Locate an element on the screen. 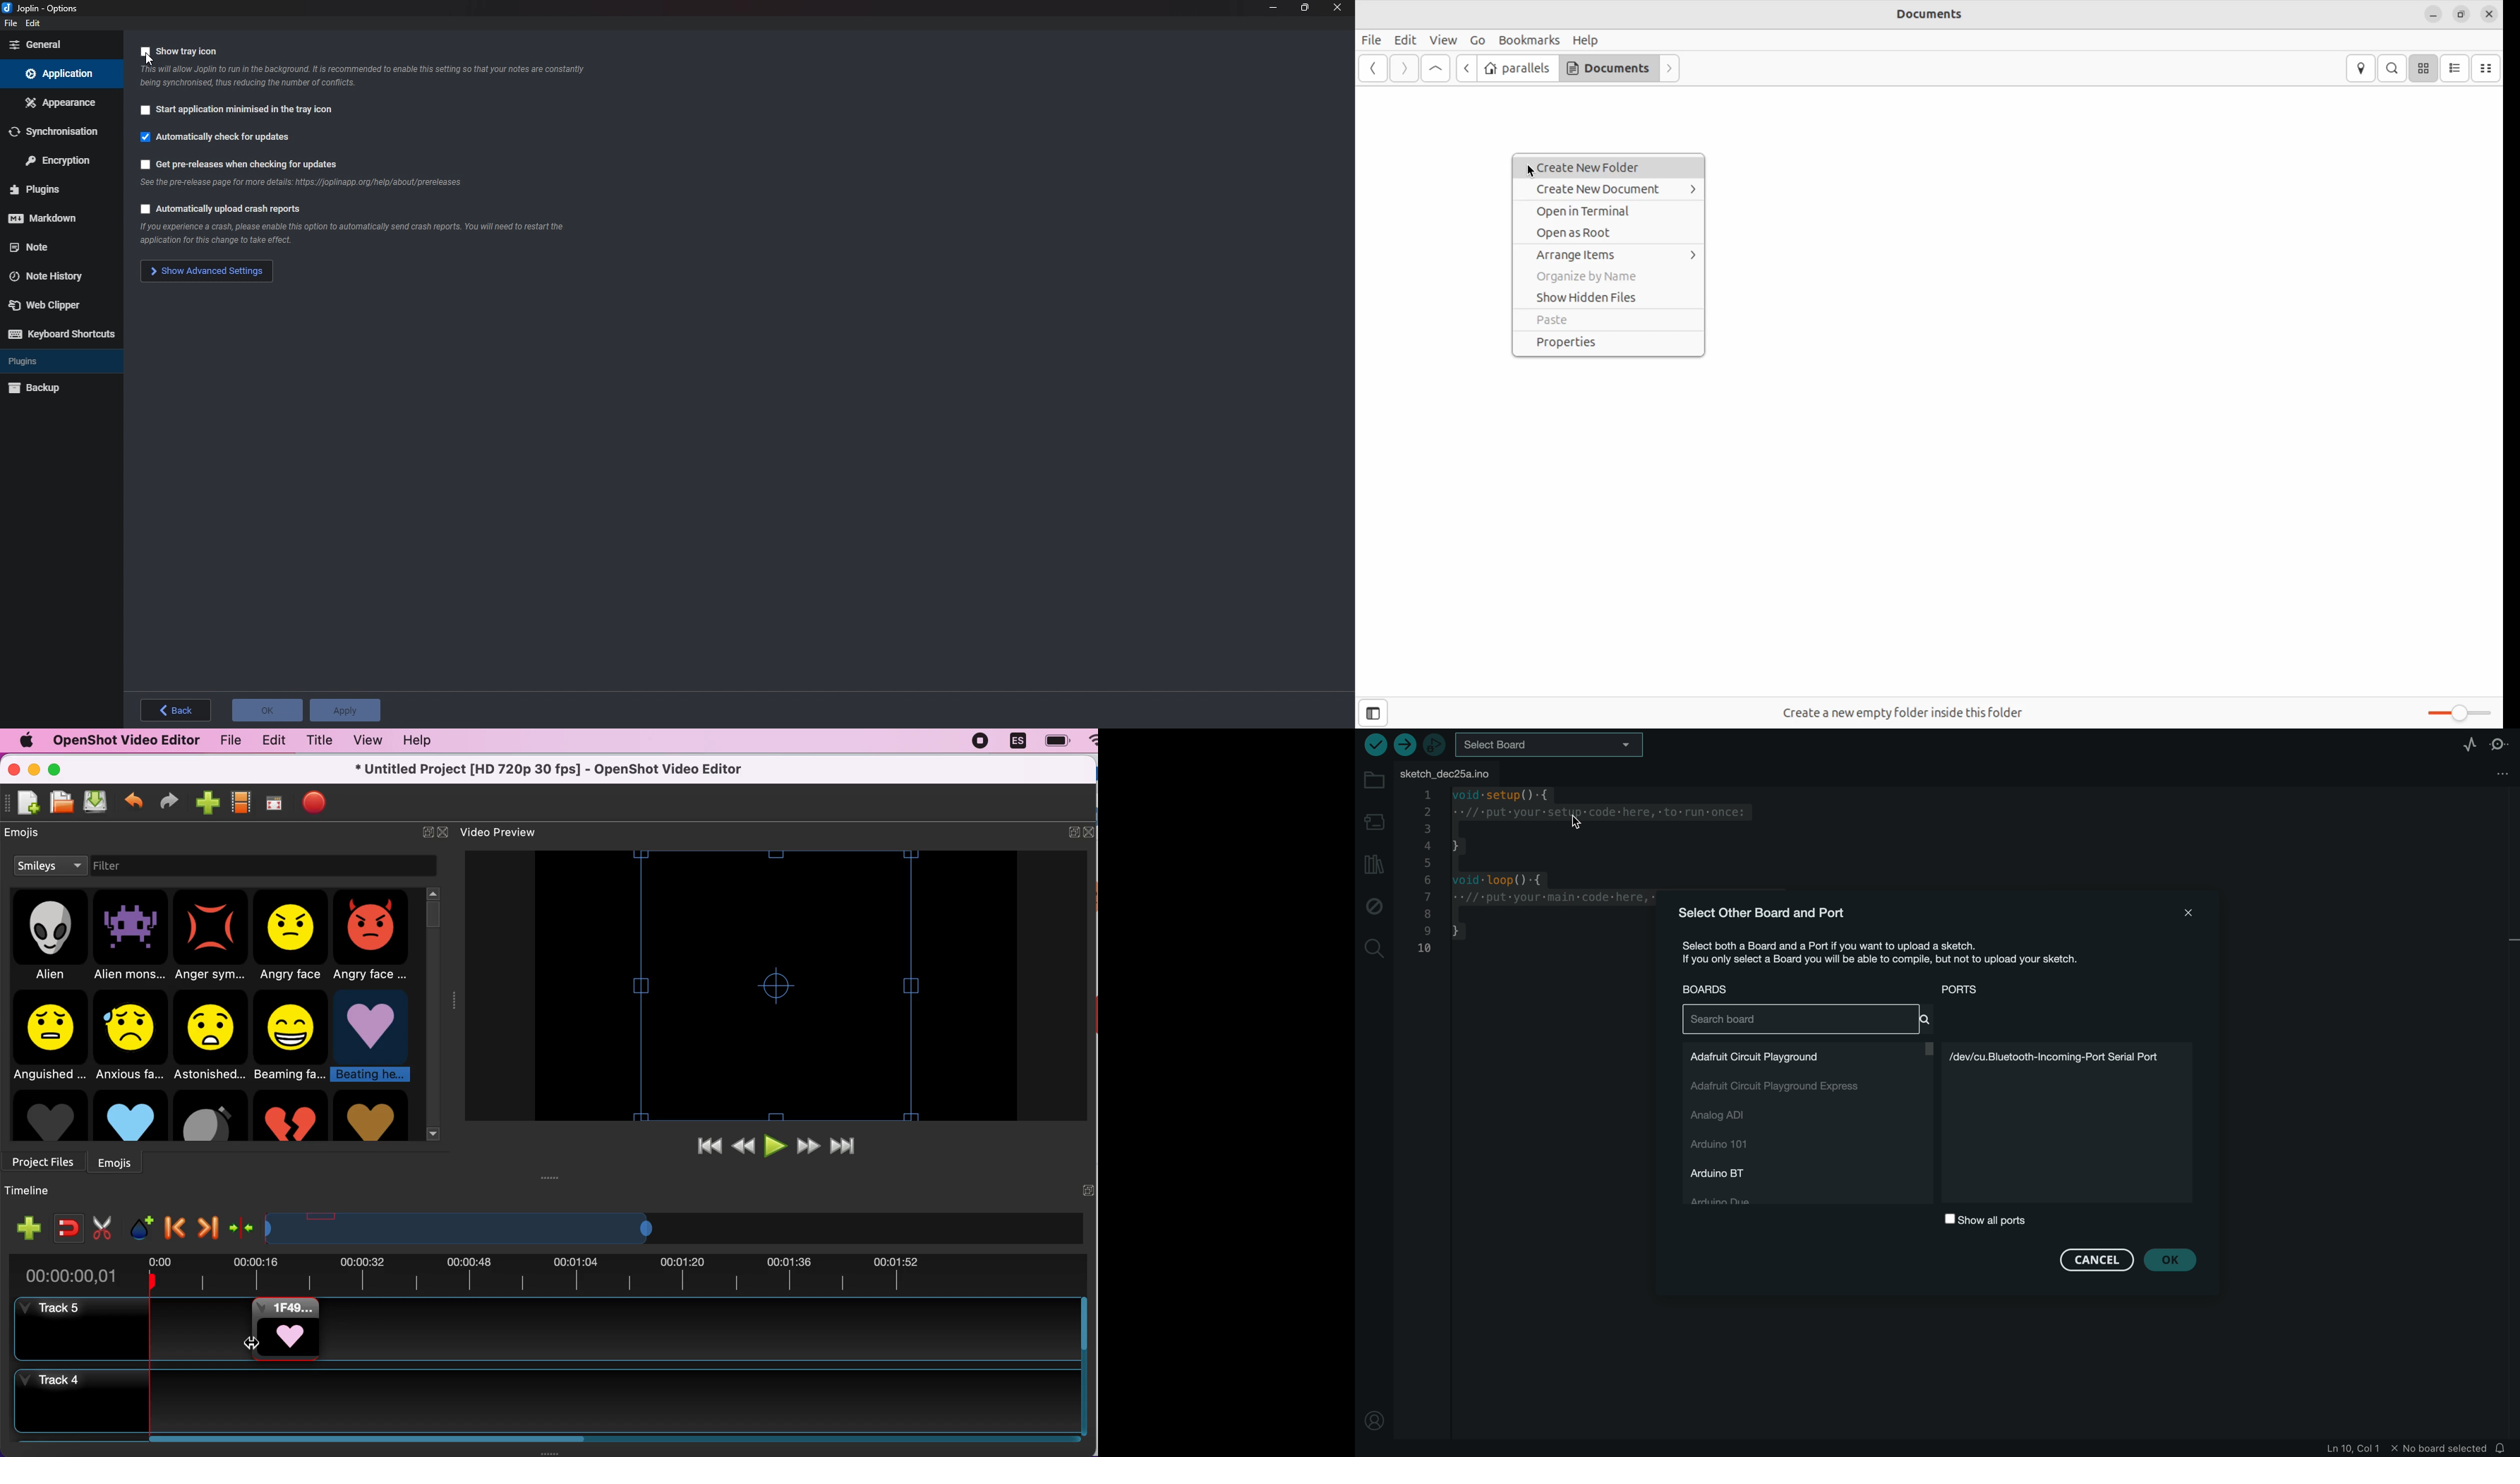 The image size is (2520, 1484). adafruit express is located at coordinates (1779, 1089).